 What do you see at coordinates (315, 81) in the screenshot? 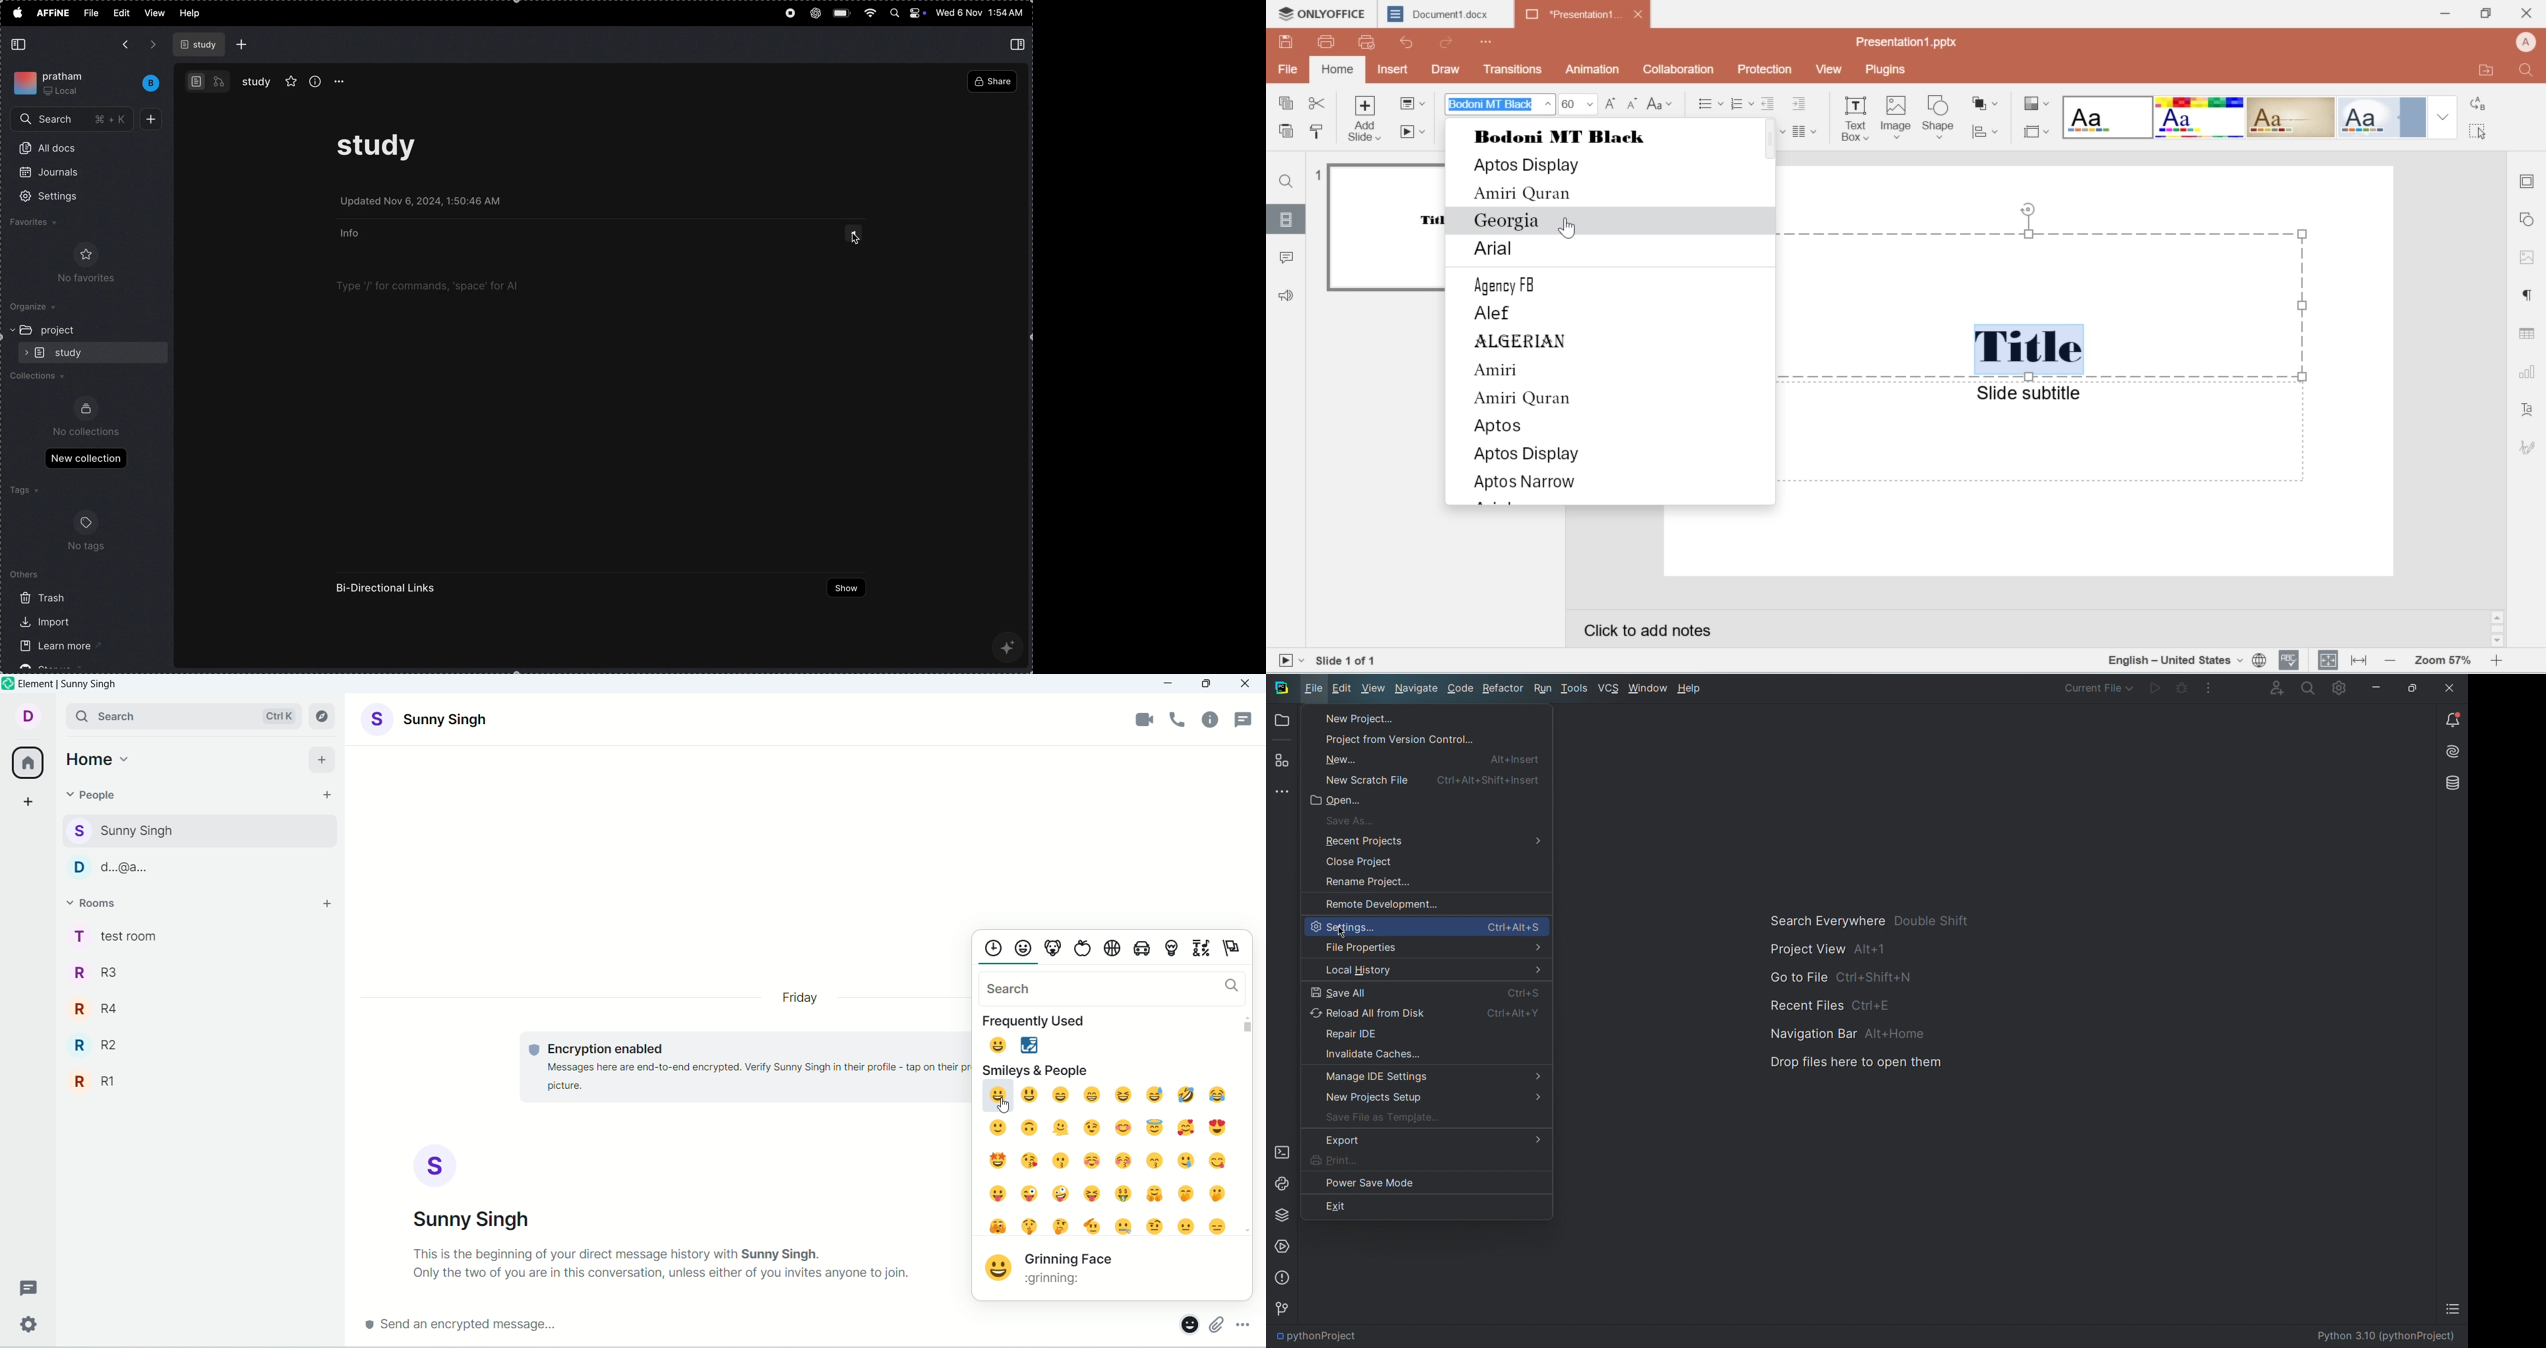
I see `info` at bounding box center [315, 81].